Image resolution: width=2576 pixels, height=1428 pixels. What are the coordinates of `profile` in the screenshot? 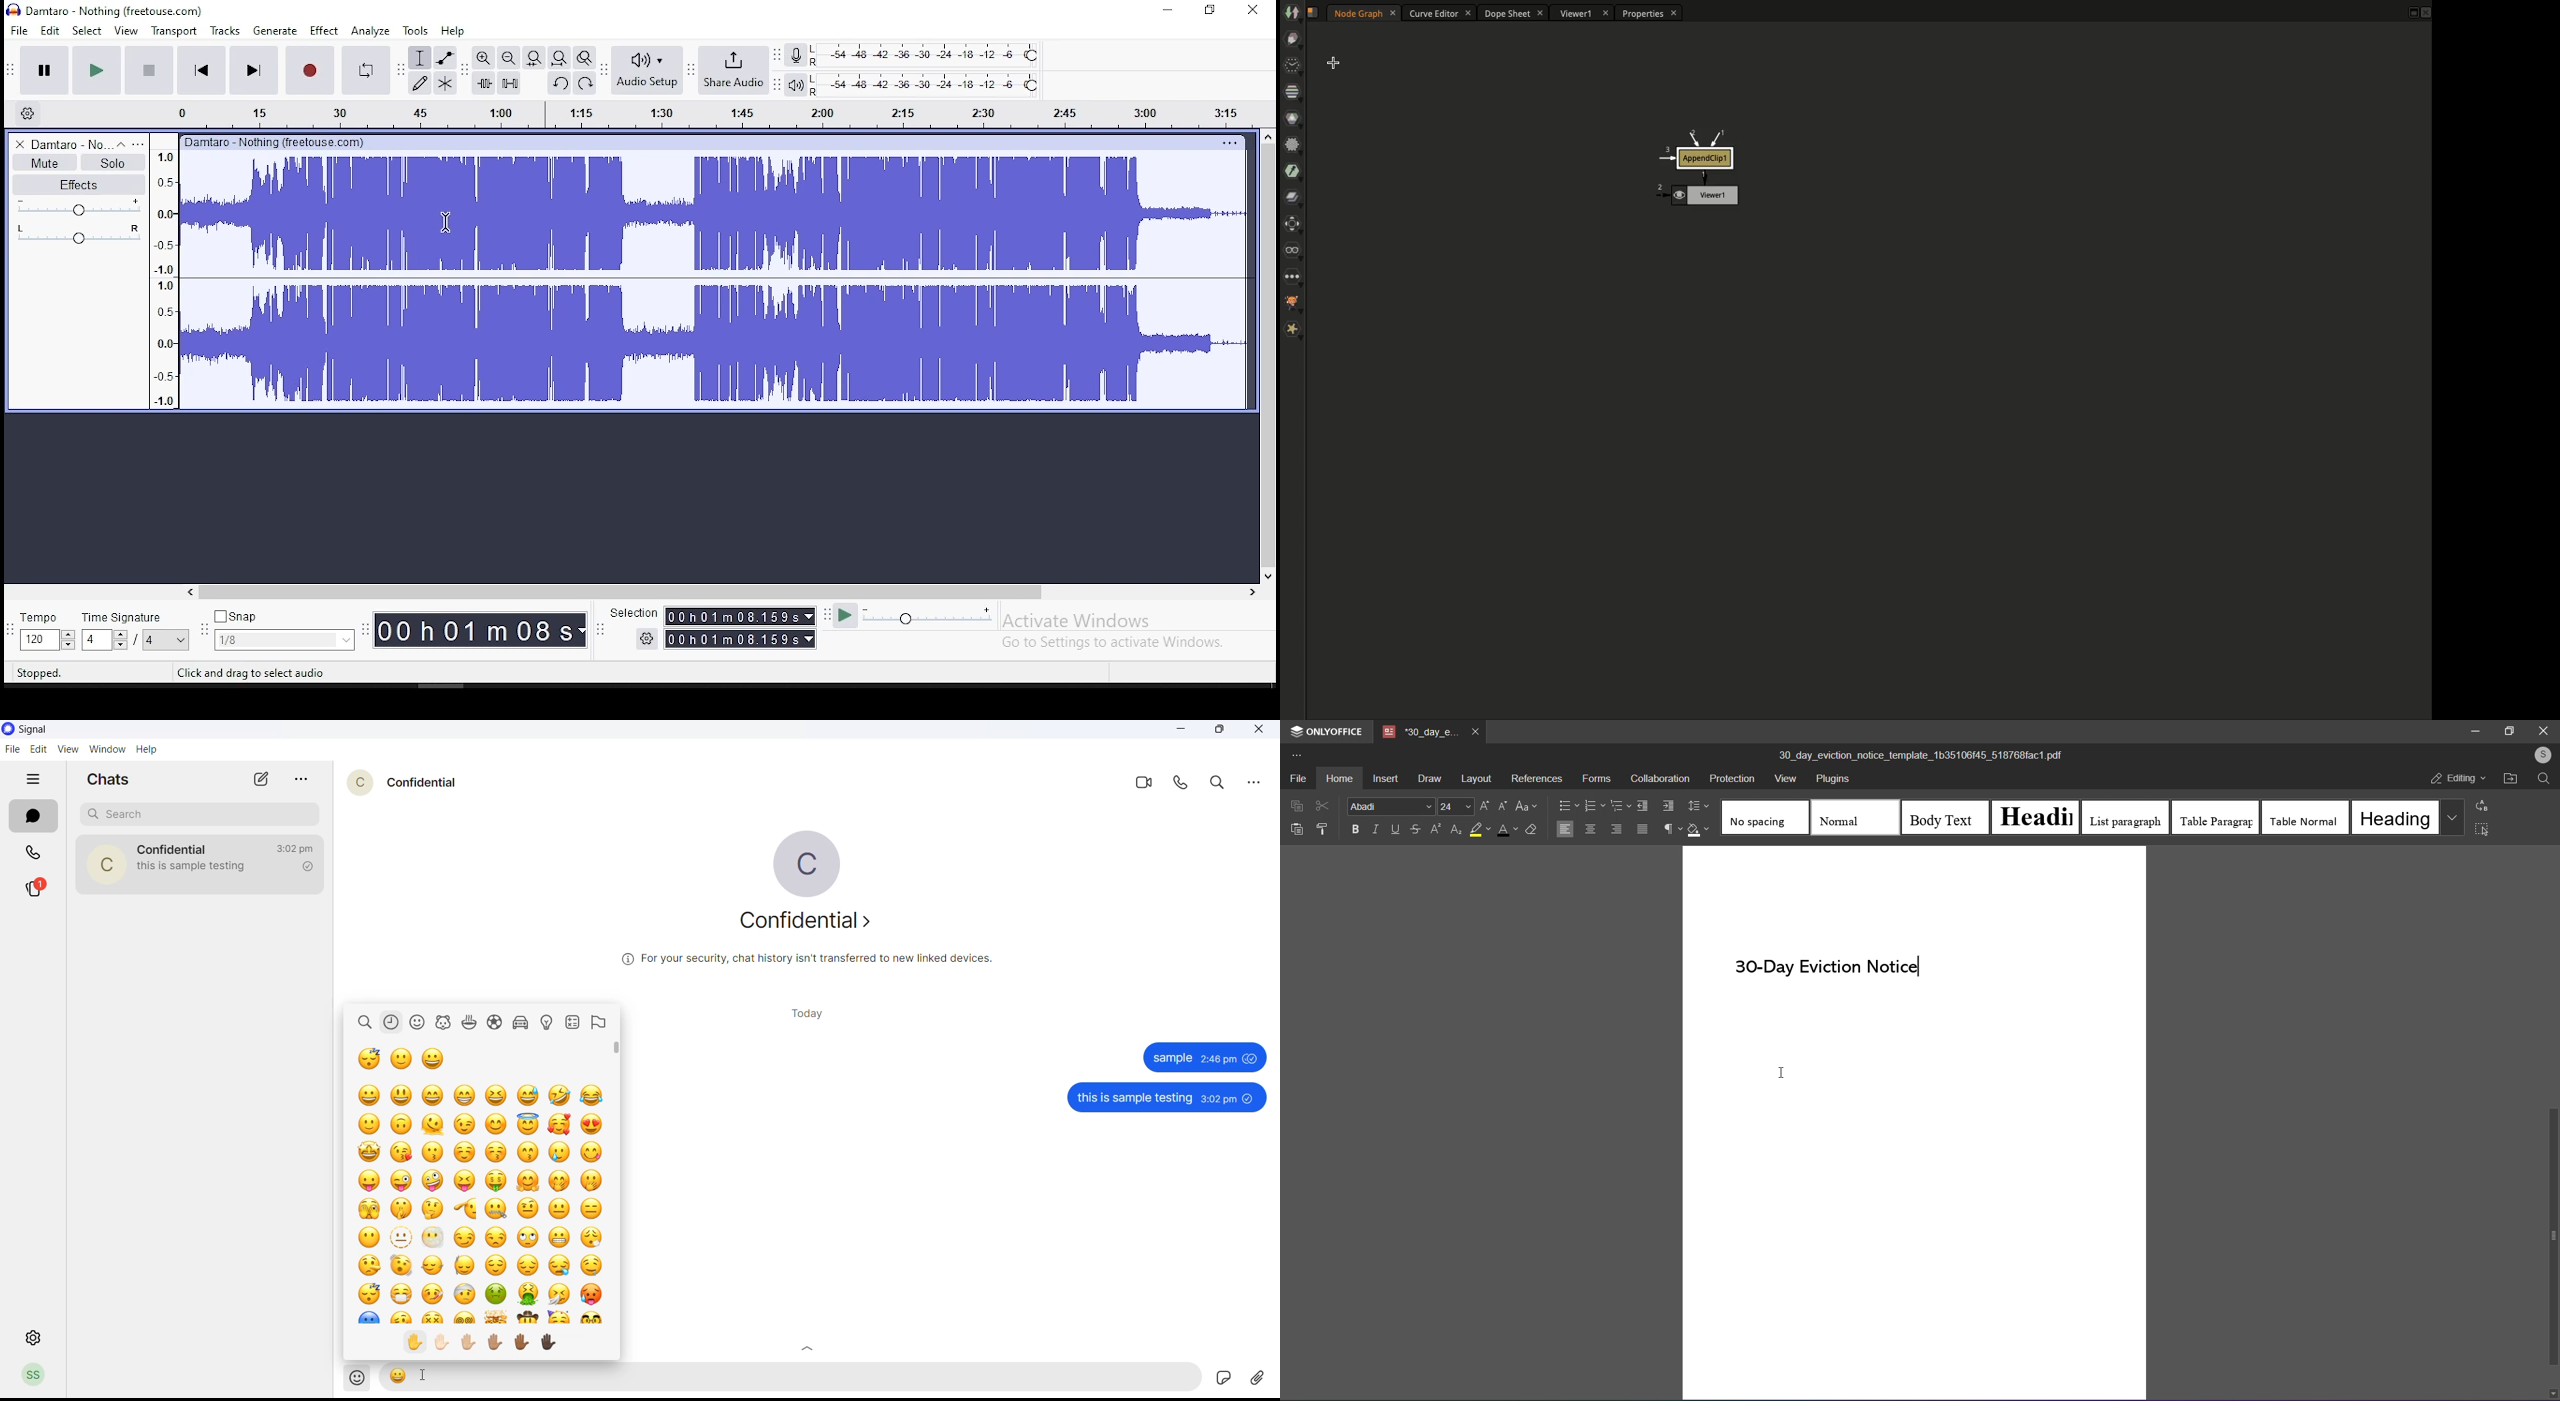 It's located at (35, 1376).